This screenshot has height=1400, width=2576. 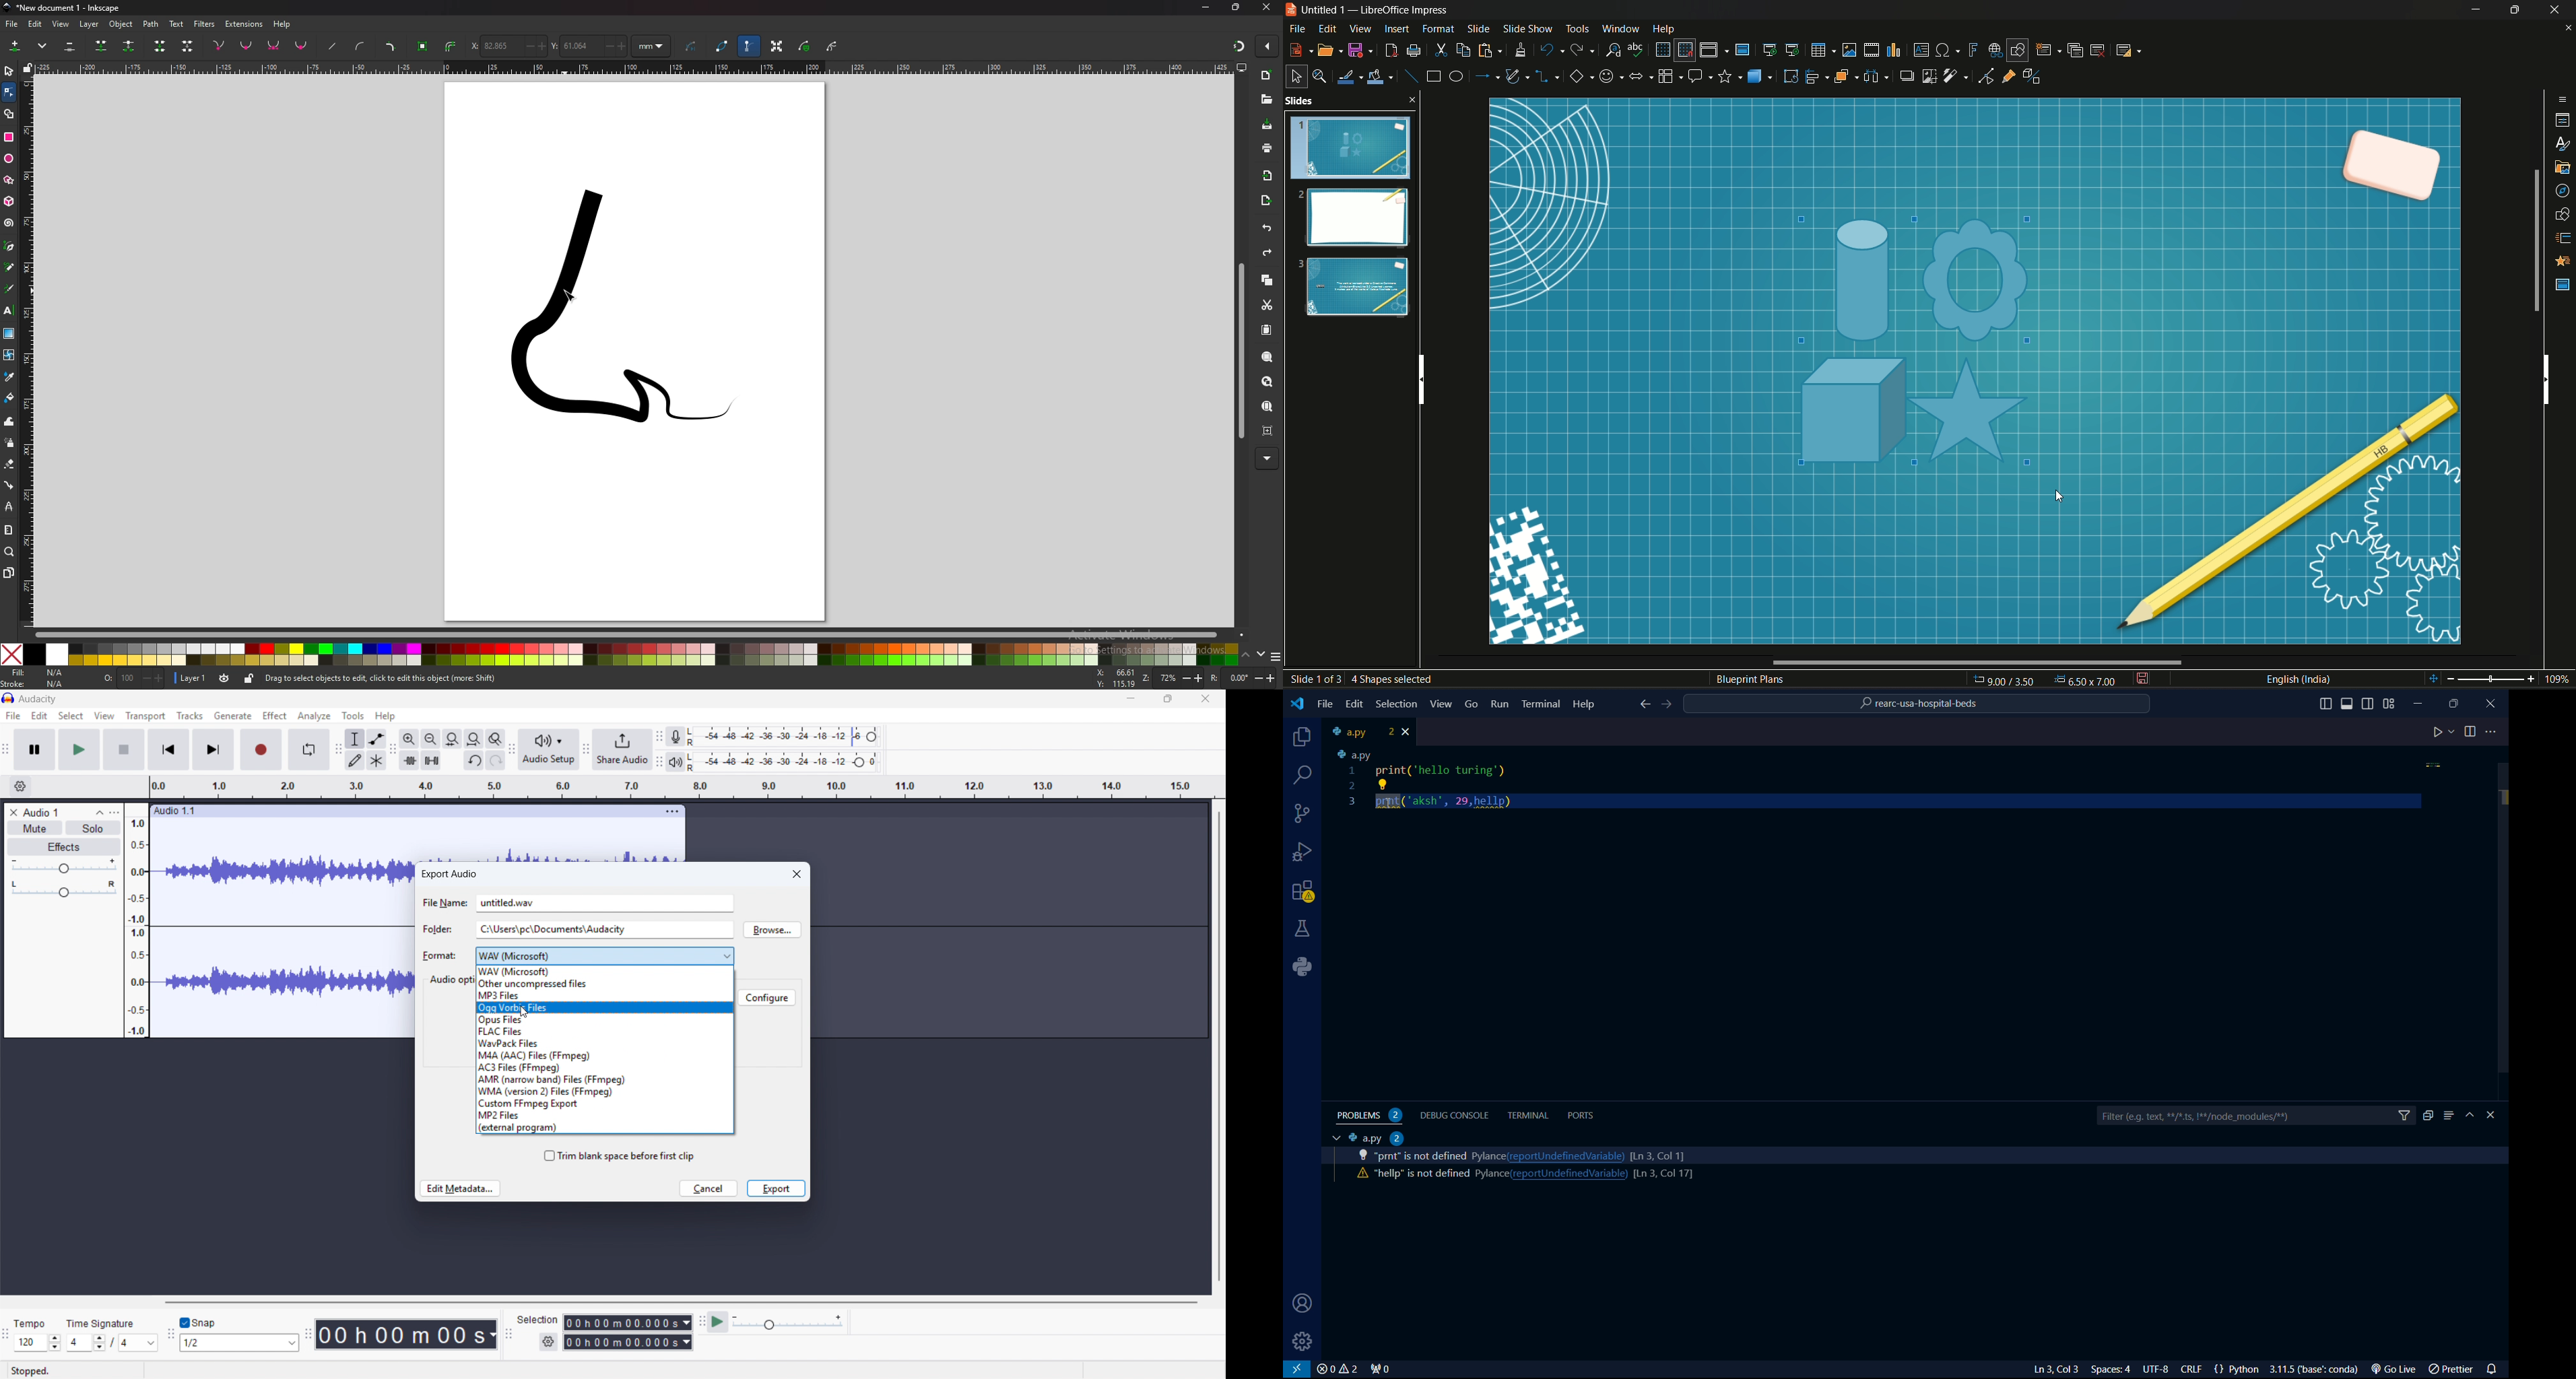 I want to click on Skip to beginning , so click(x=169, y=749).